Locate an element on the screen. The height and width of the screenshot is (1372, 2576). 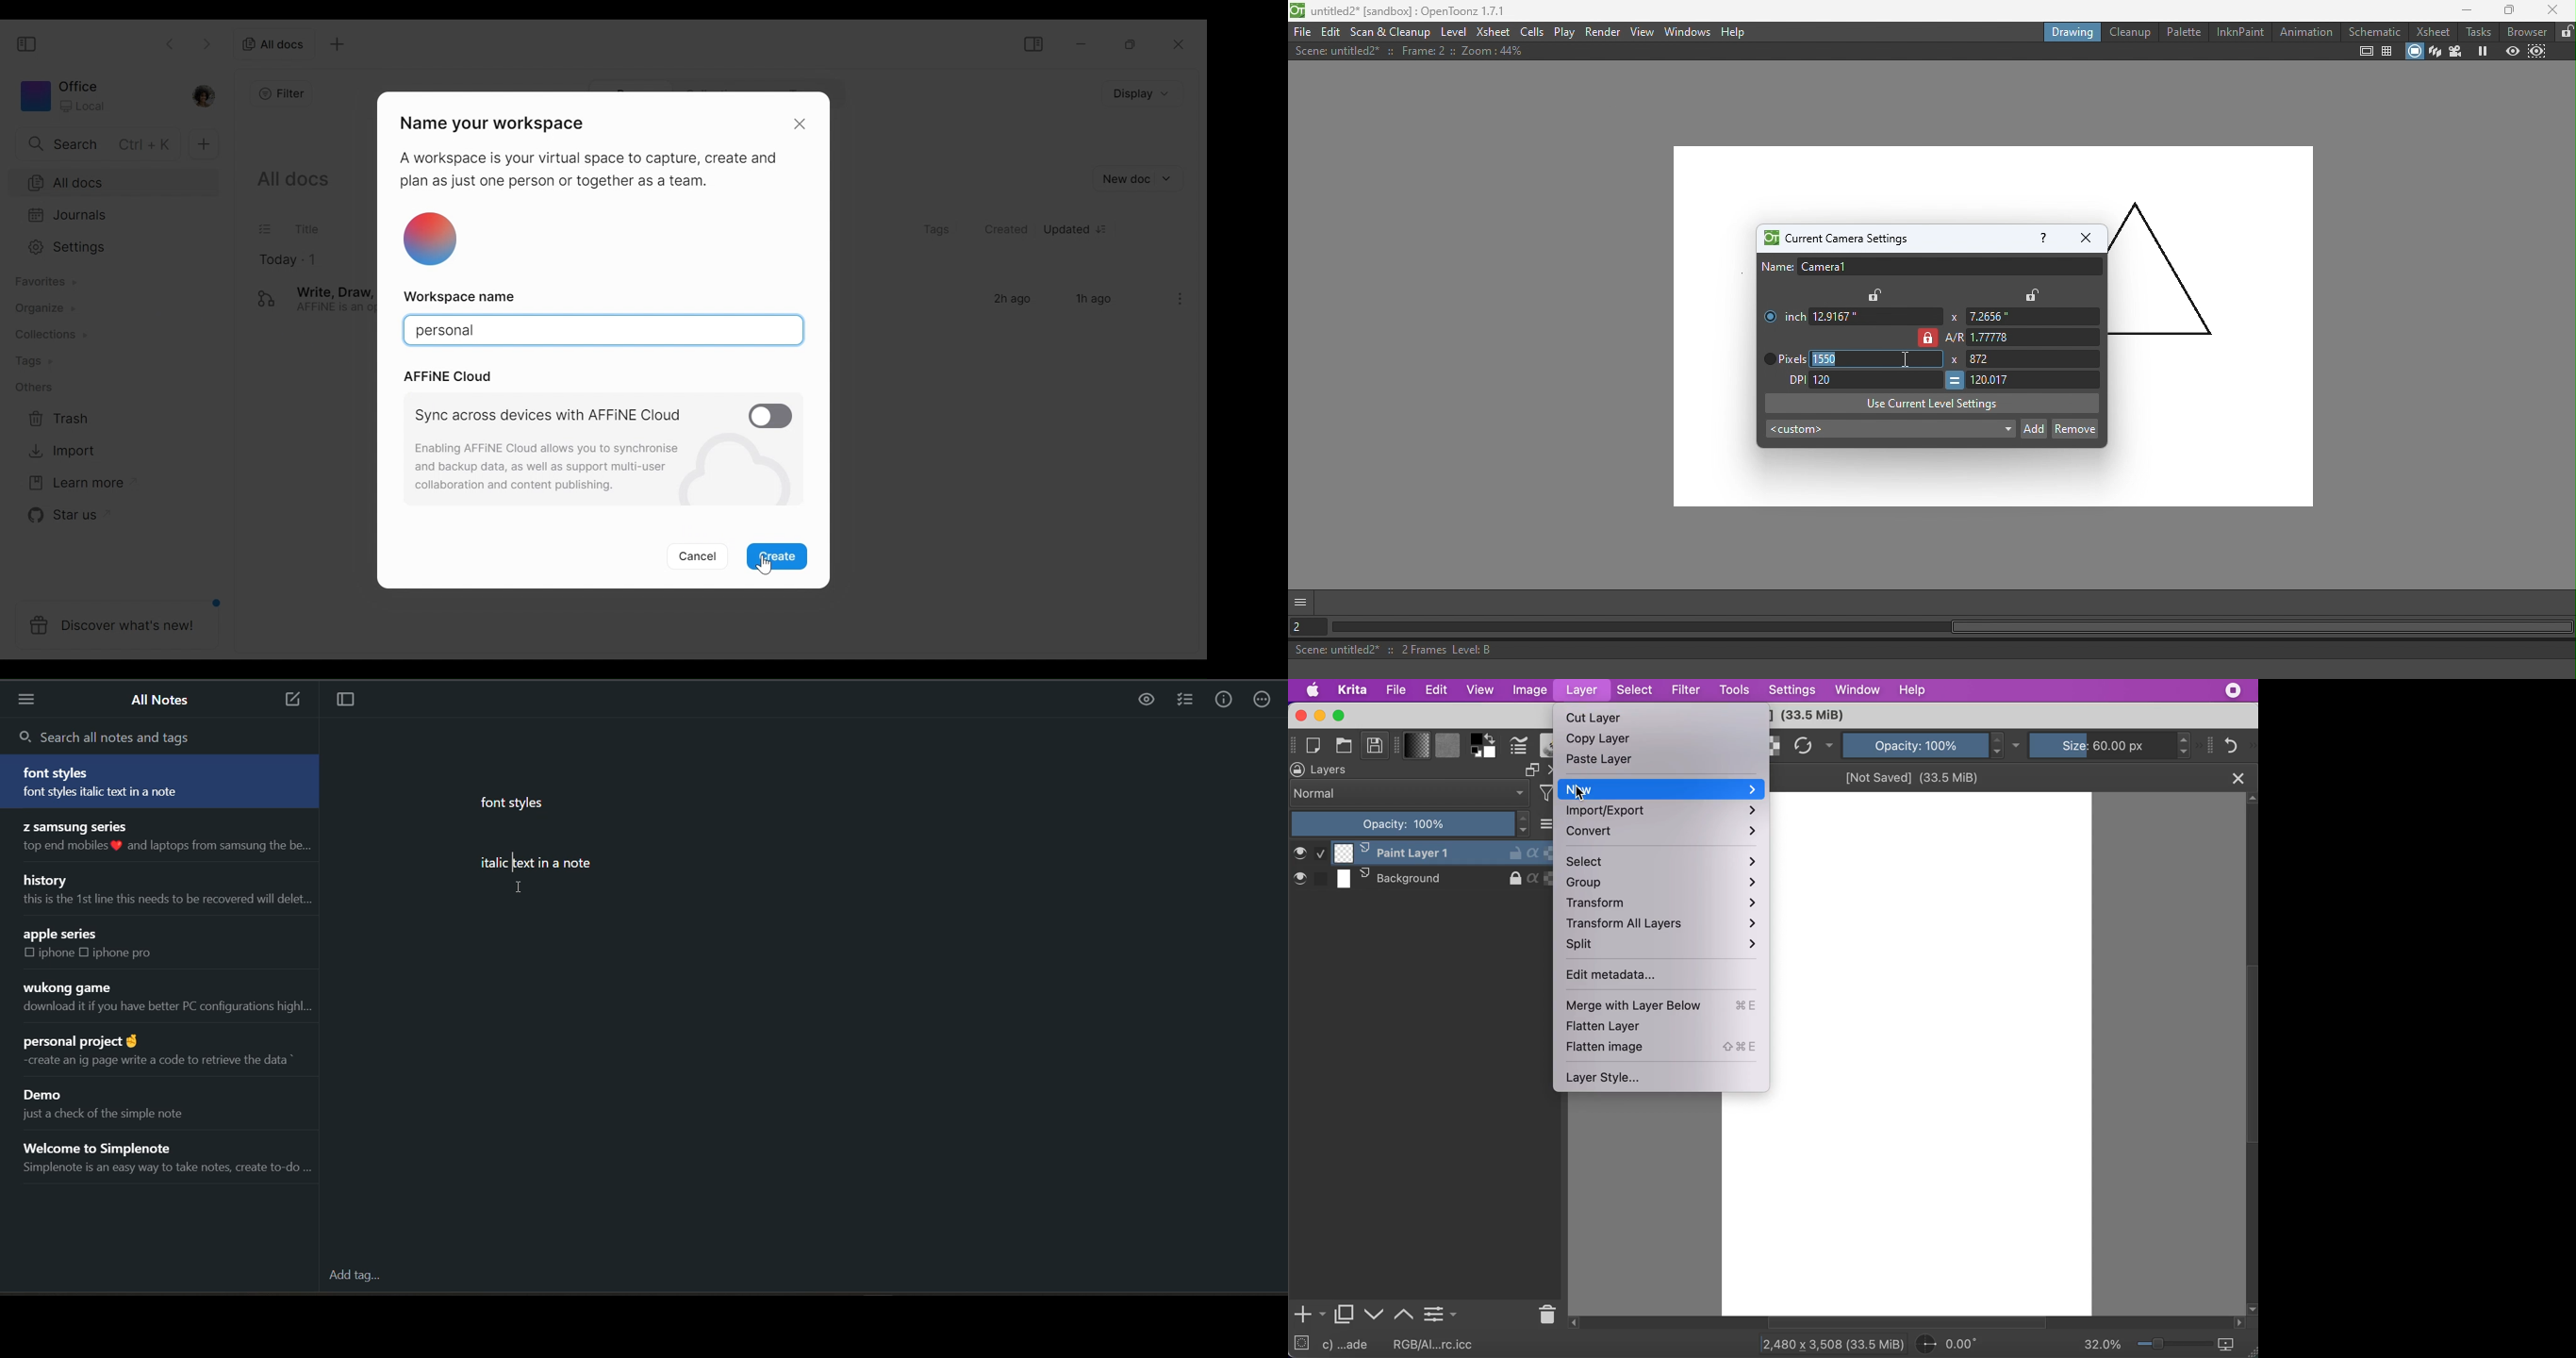
menu is located at coordinates (30, 700).